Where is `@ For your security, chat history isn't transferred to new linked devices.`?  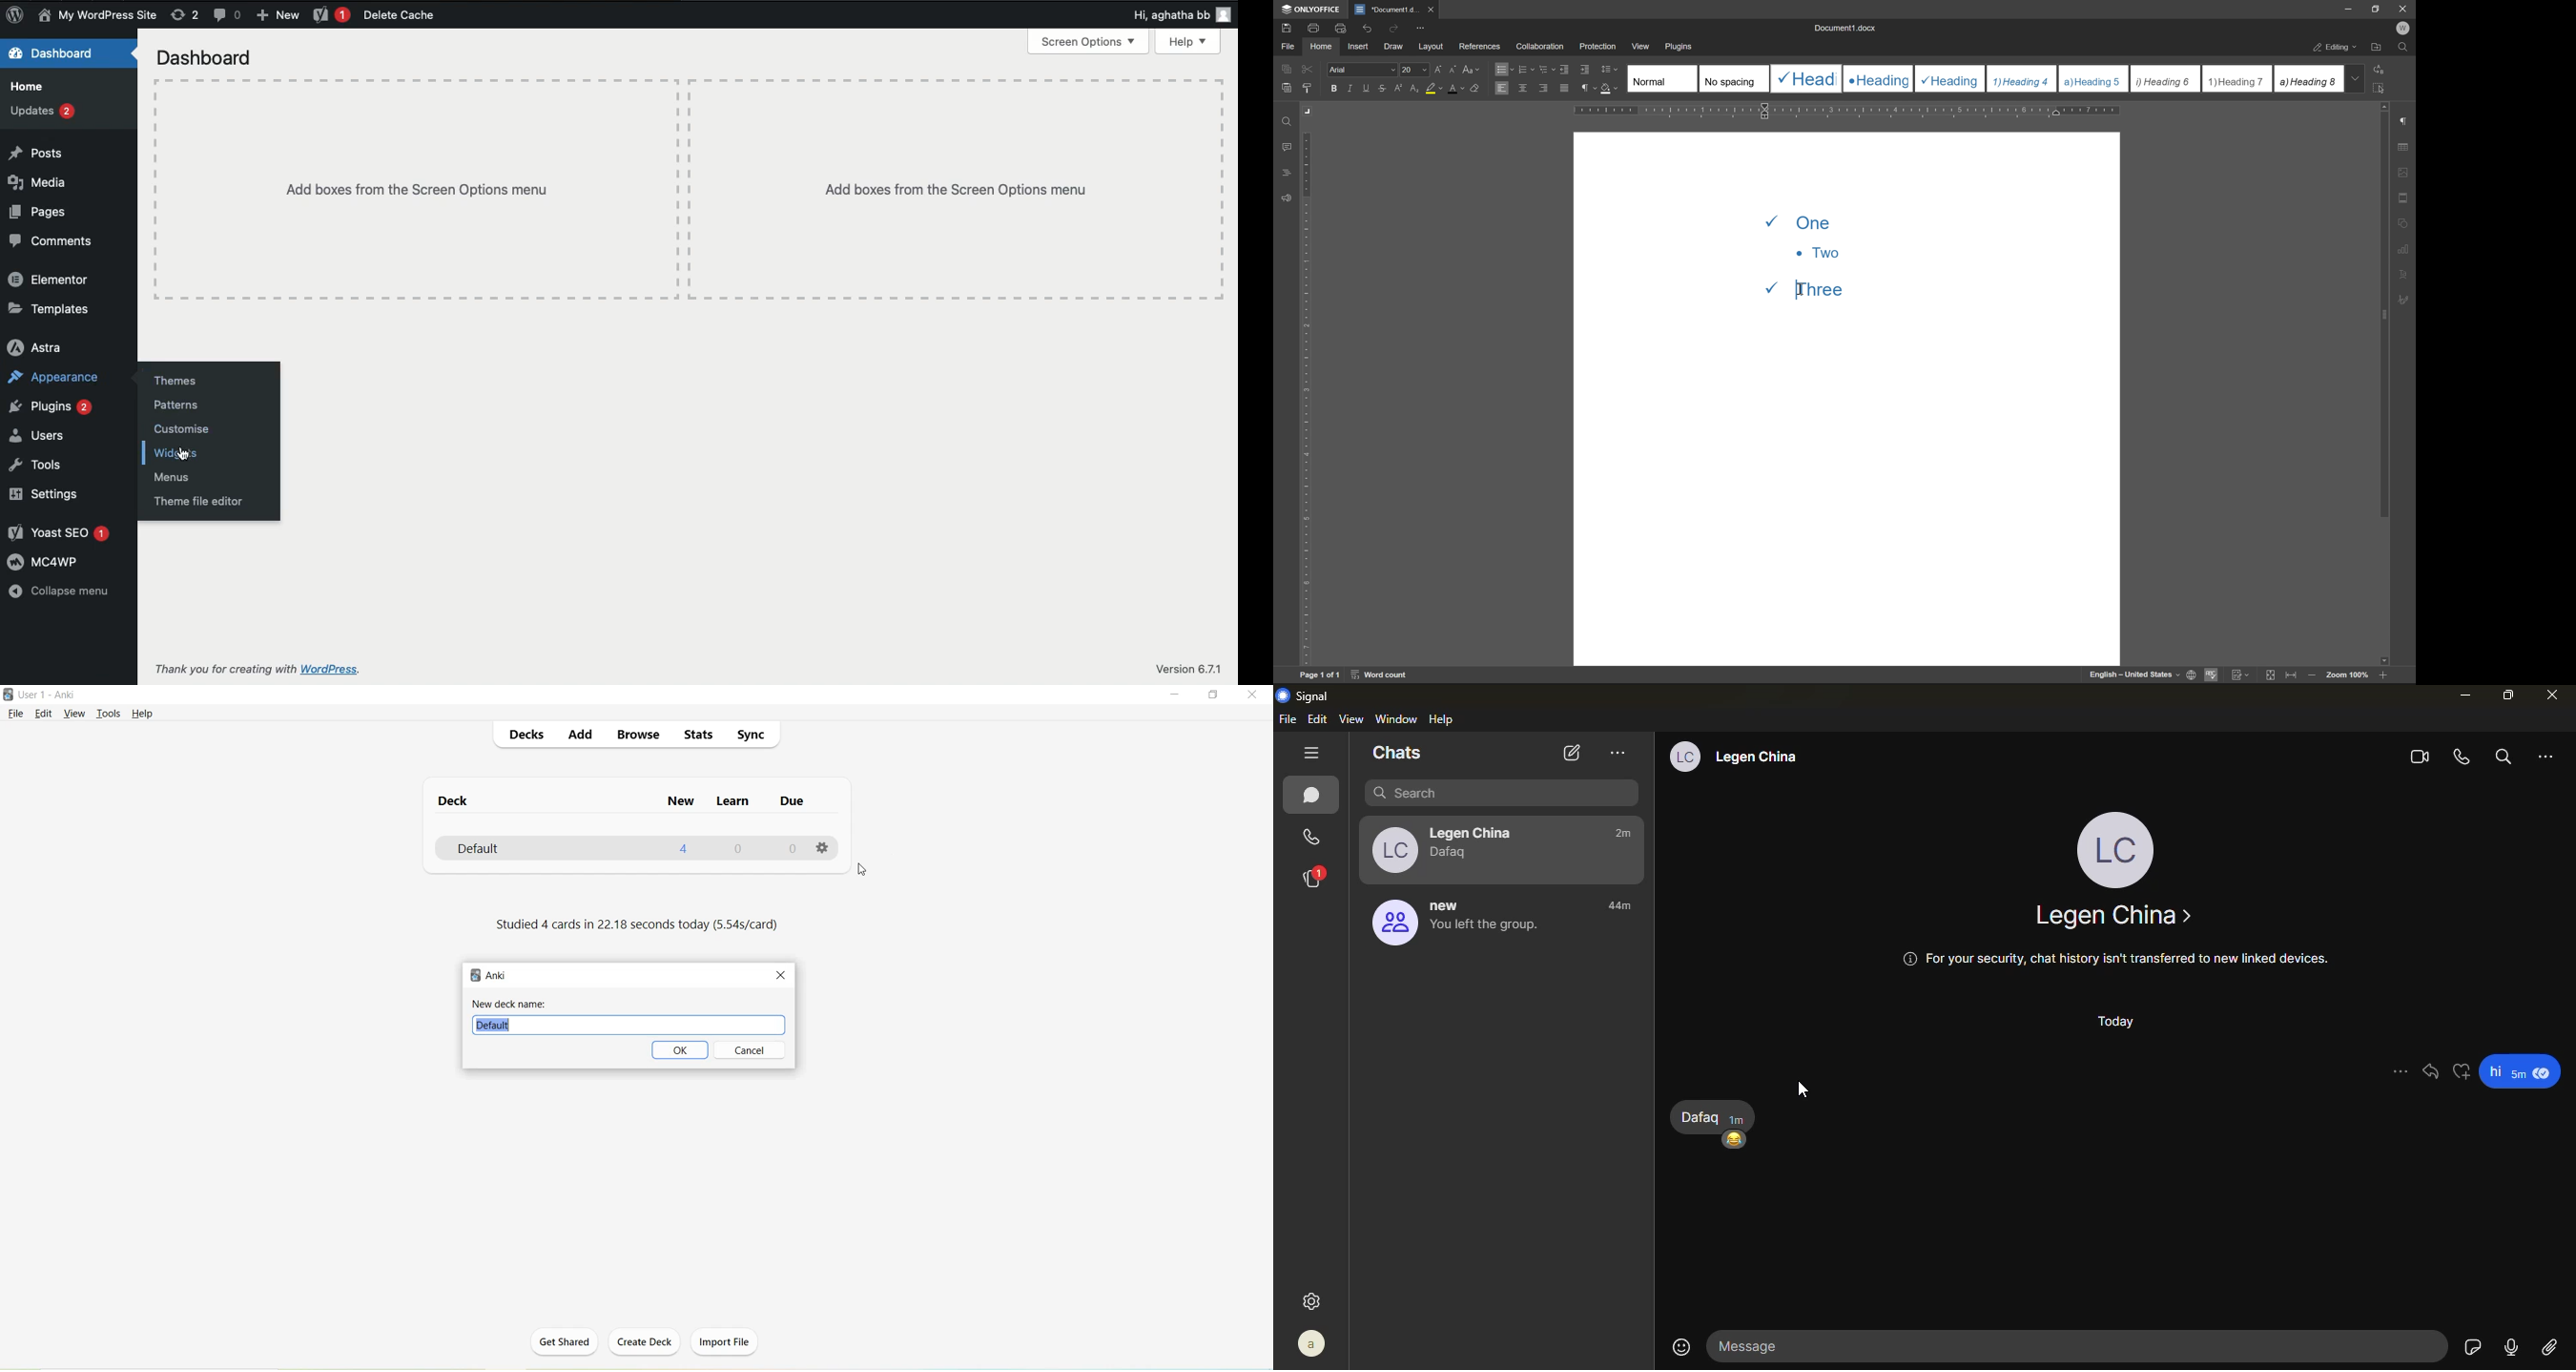 @ For your security, chat history isn't transferred to new linked devices. is located at coordinates (2112, 958).